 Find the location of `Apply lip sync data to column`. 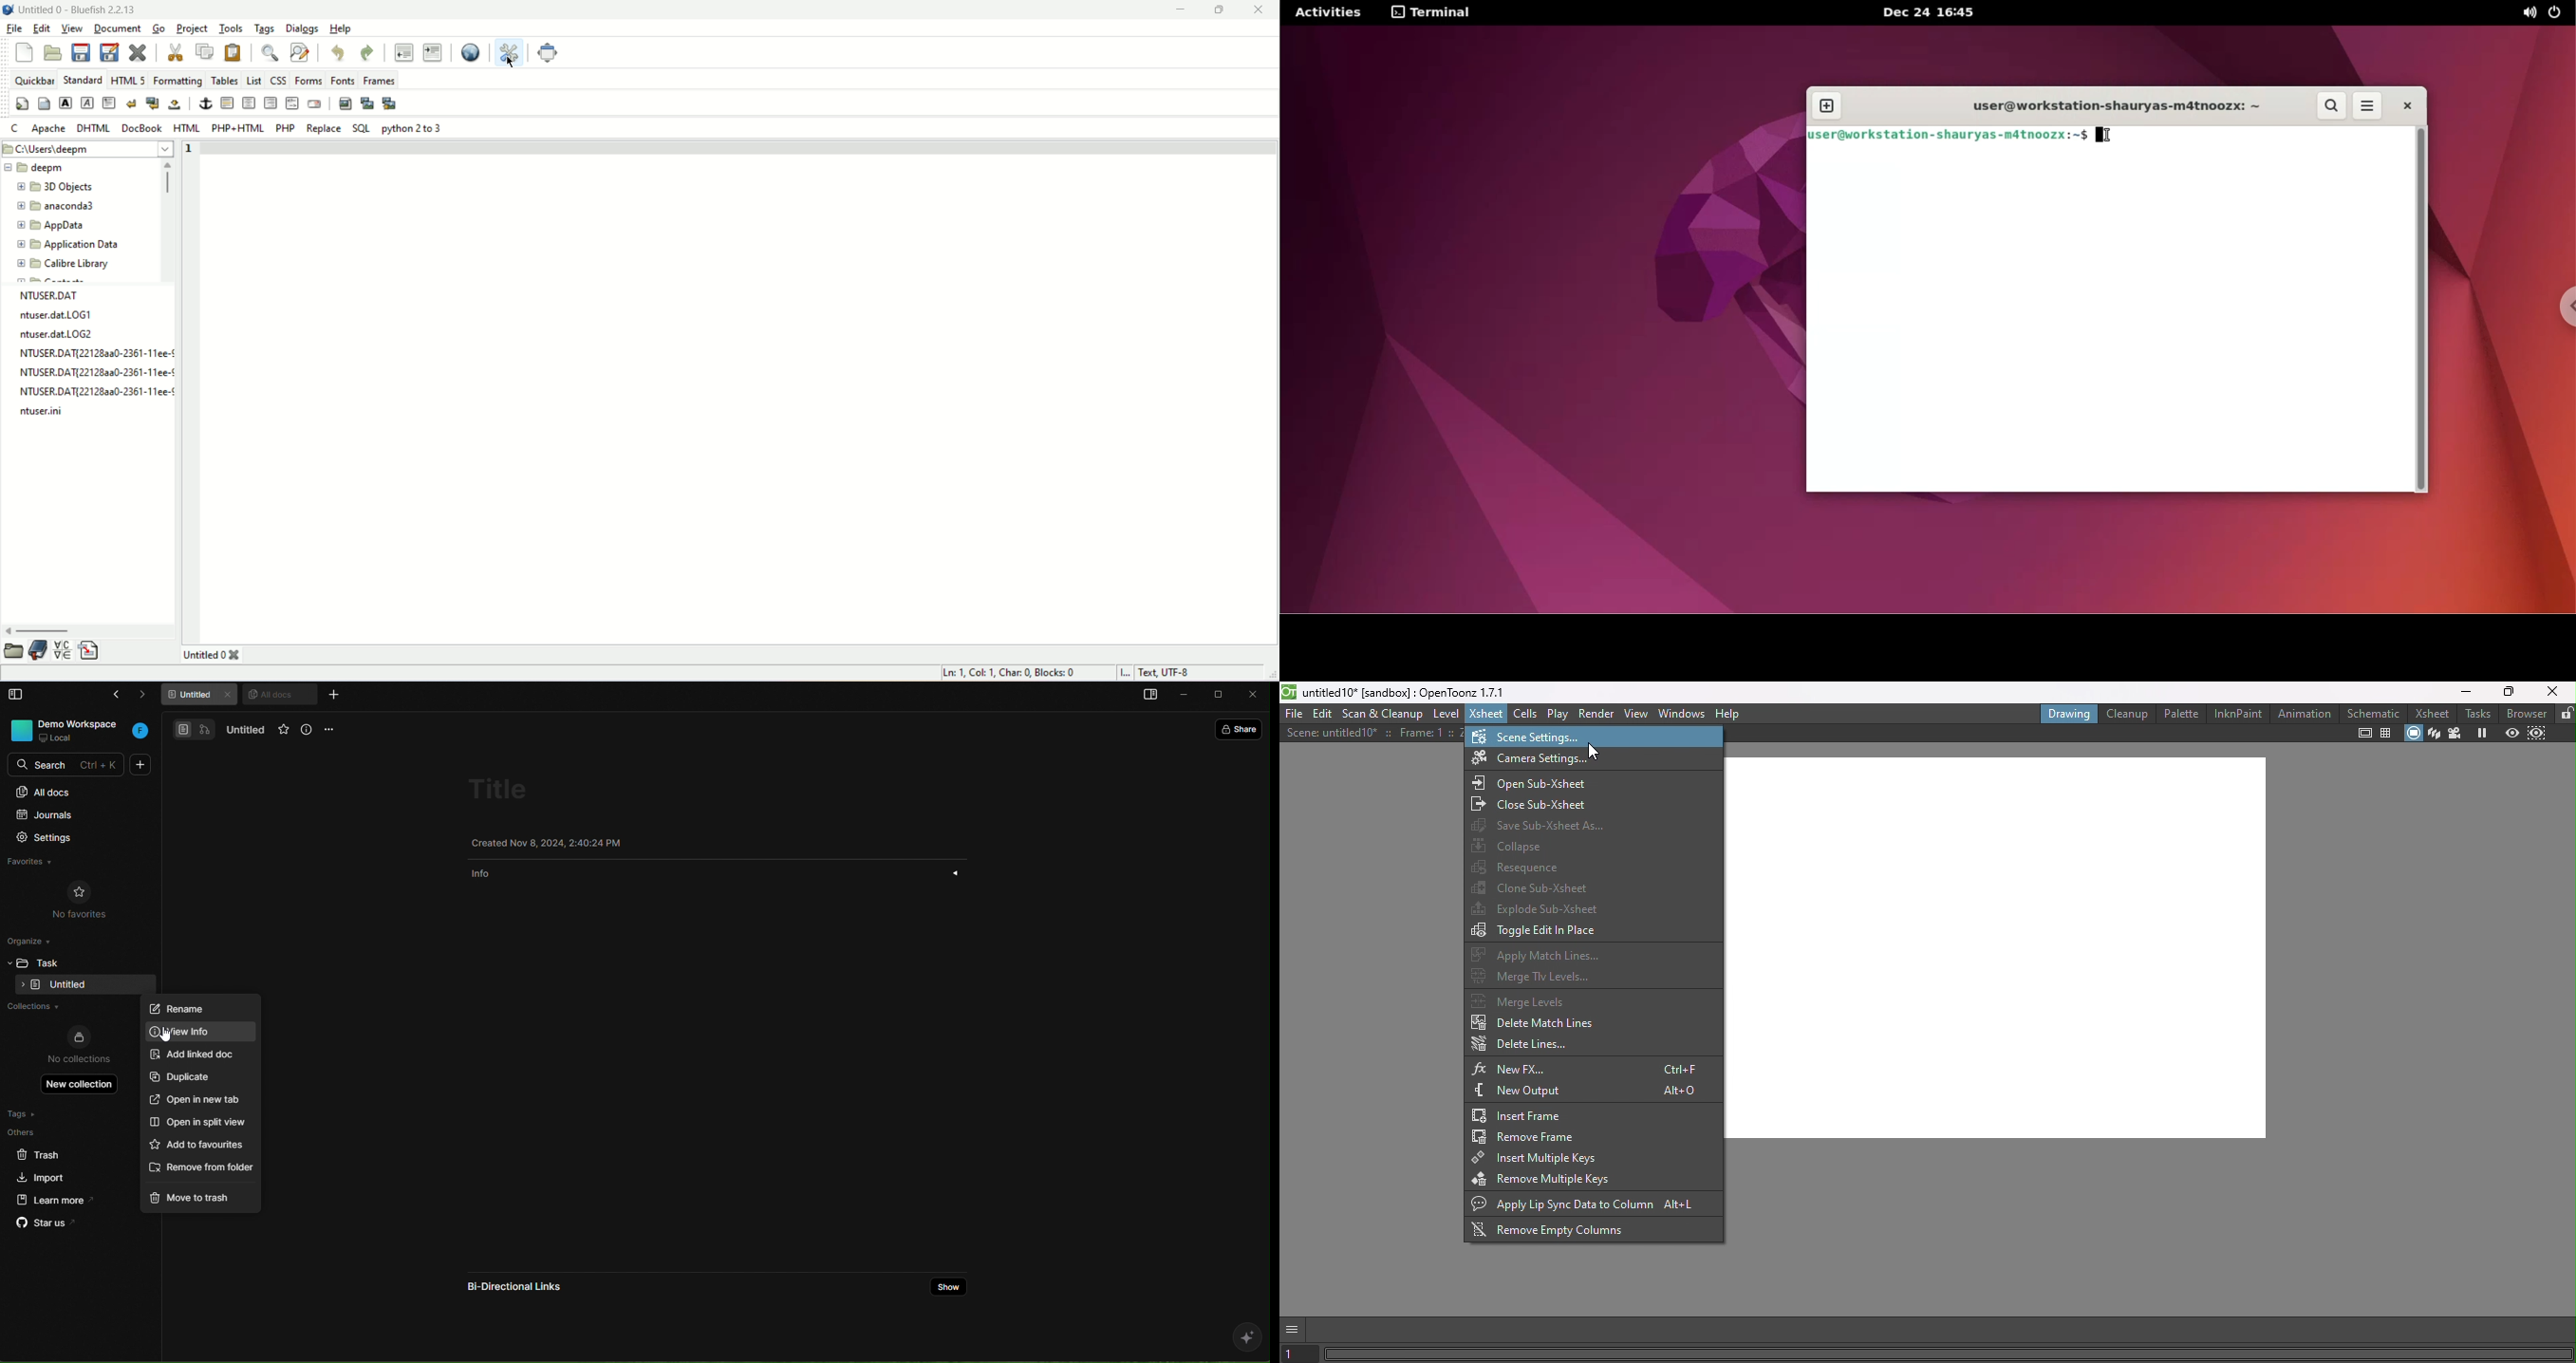

Apply lip sync data to column is located at coordinates (1591, 1203).